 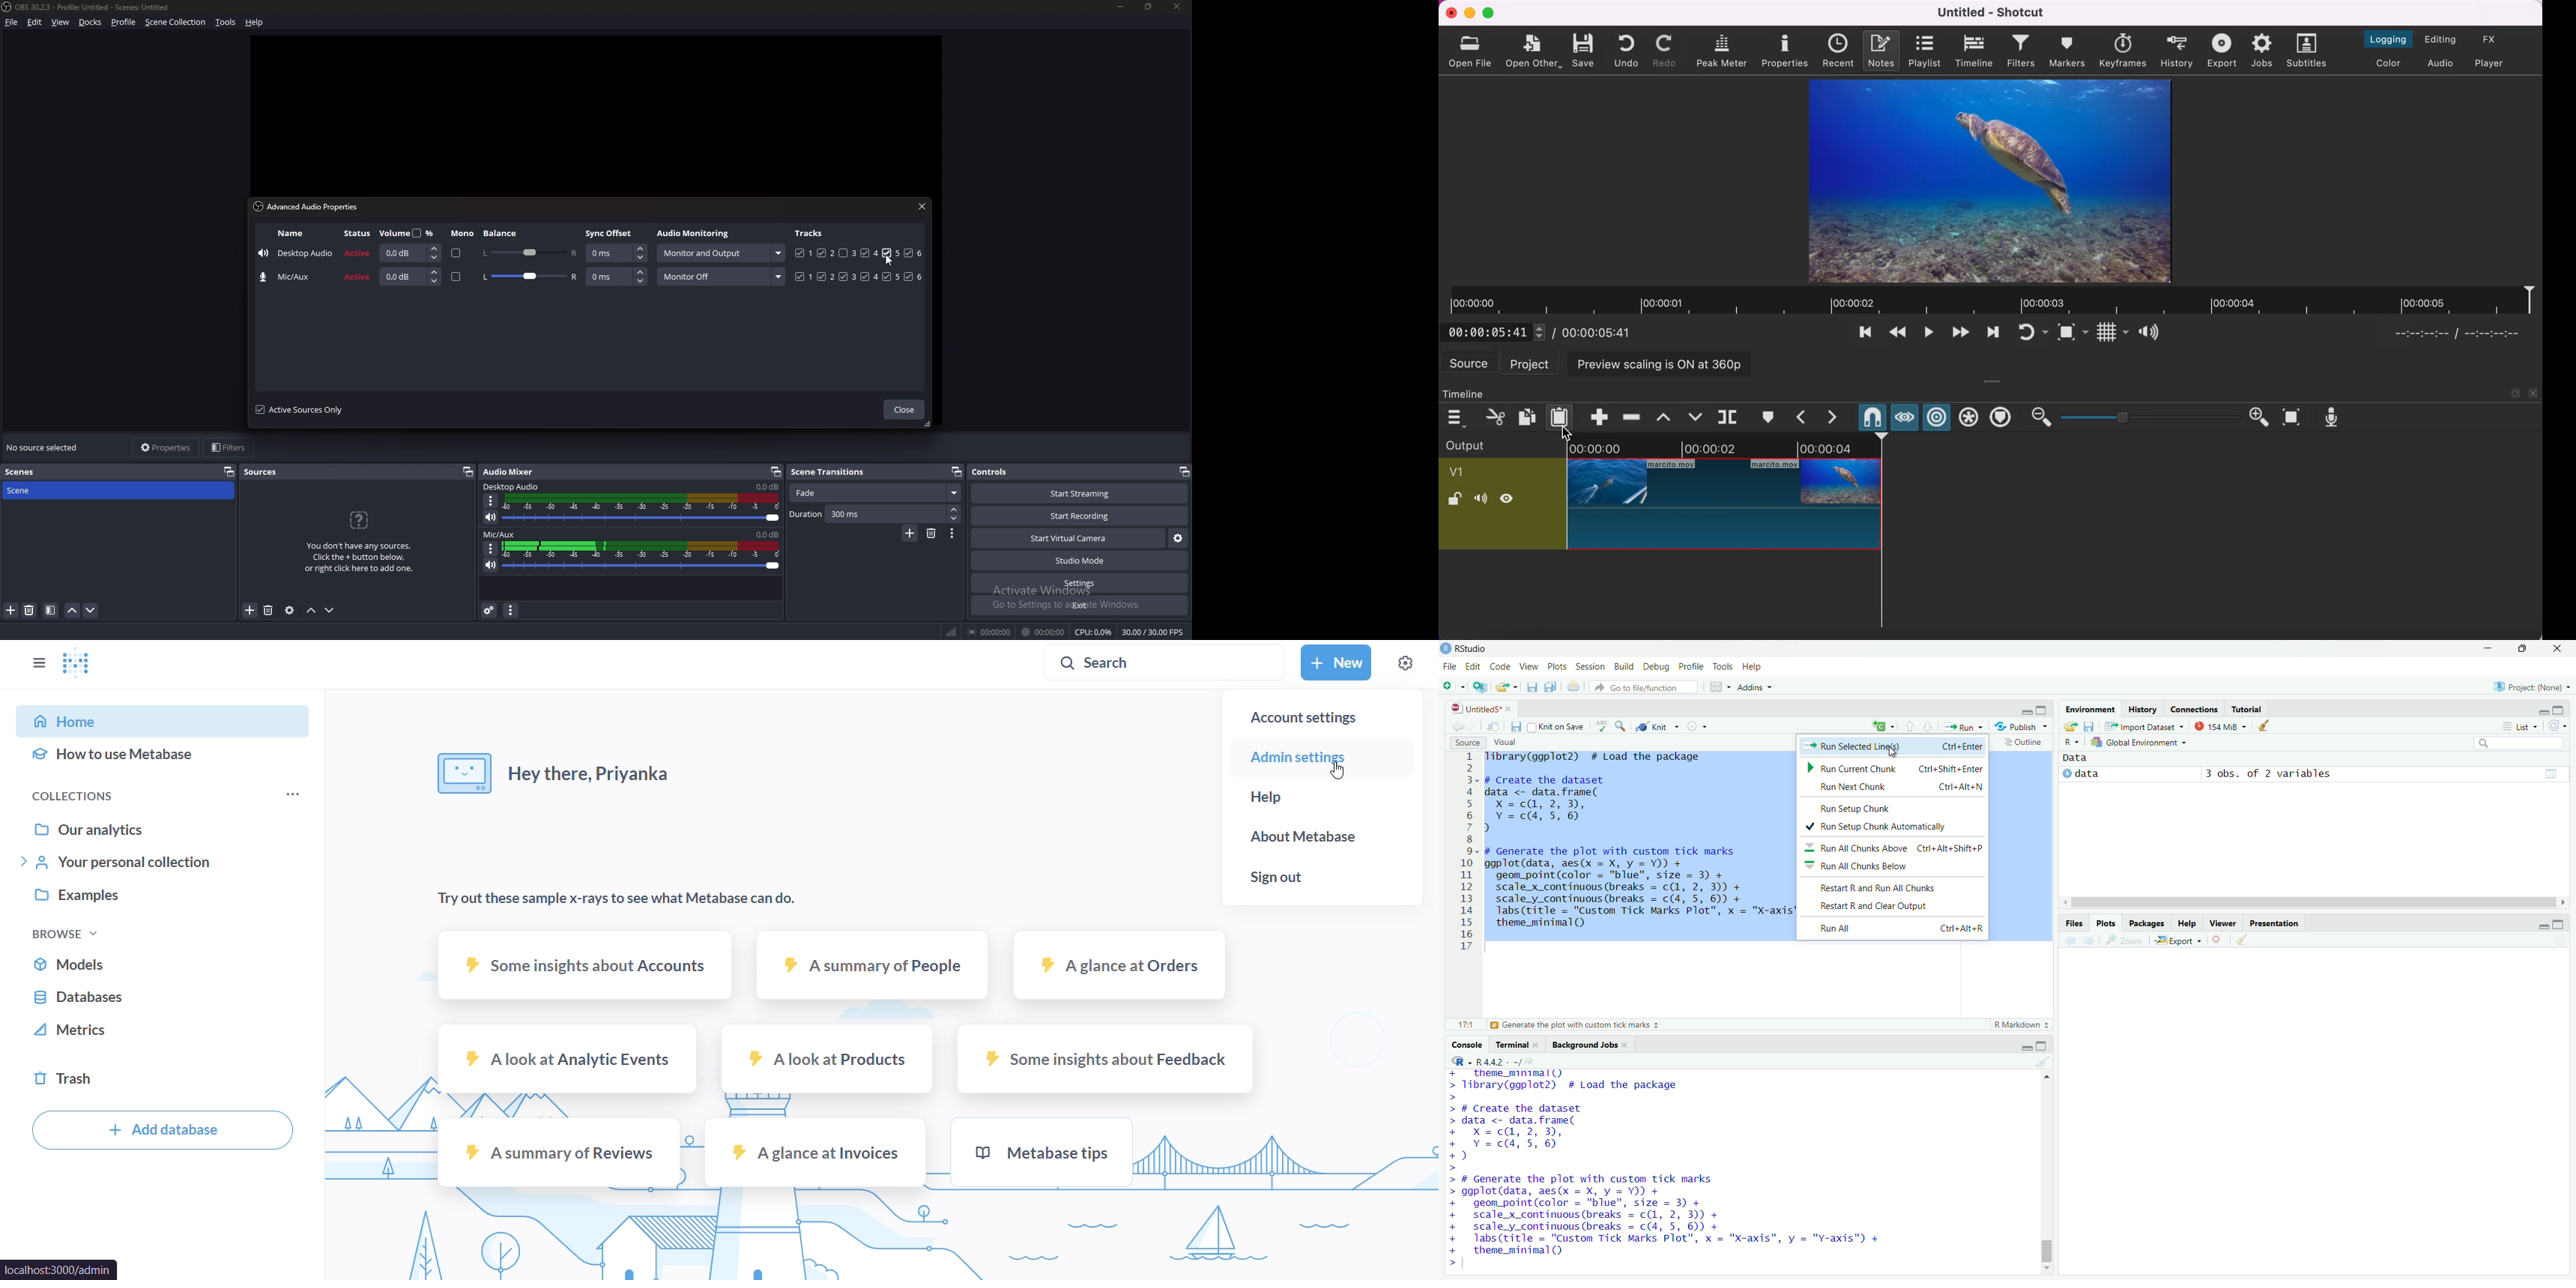 I want to click on options, so click(x=492, y=501).